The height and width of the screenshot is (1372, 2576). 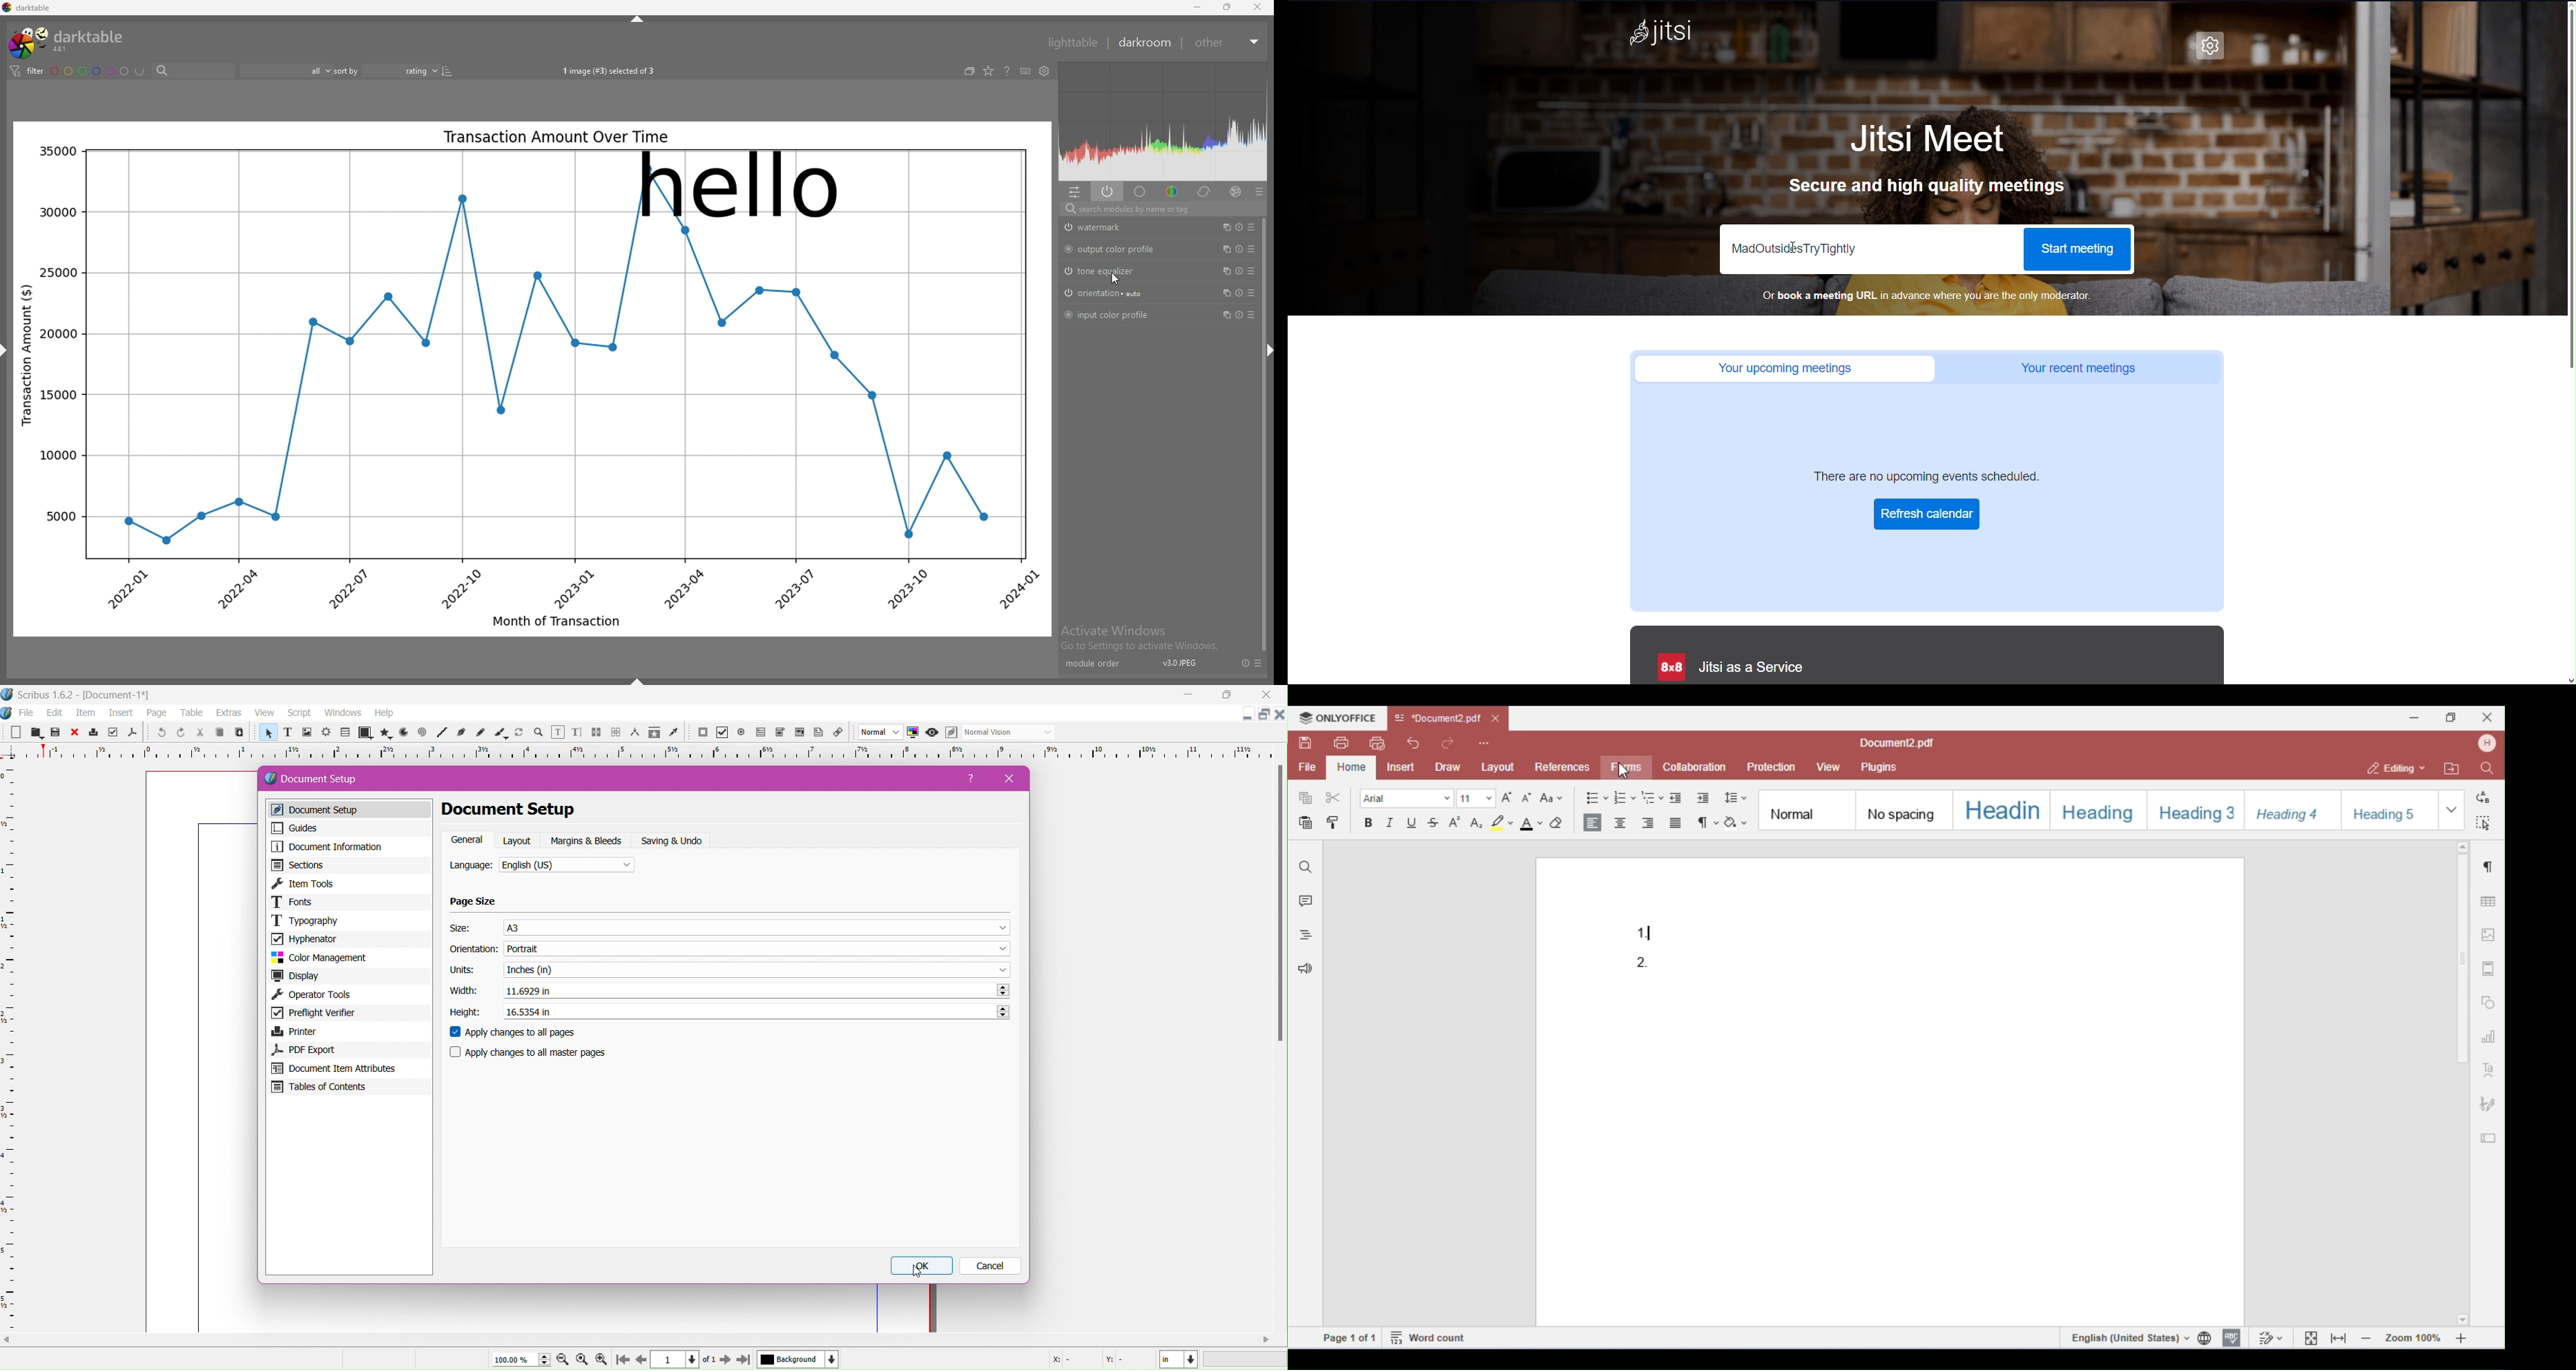 I want to click on insert menu, so click(x=121, y=714).